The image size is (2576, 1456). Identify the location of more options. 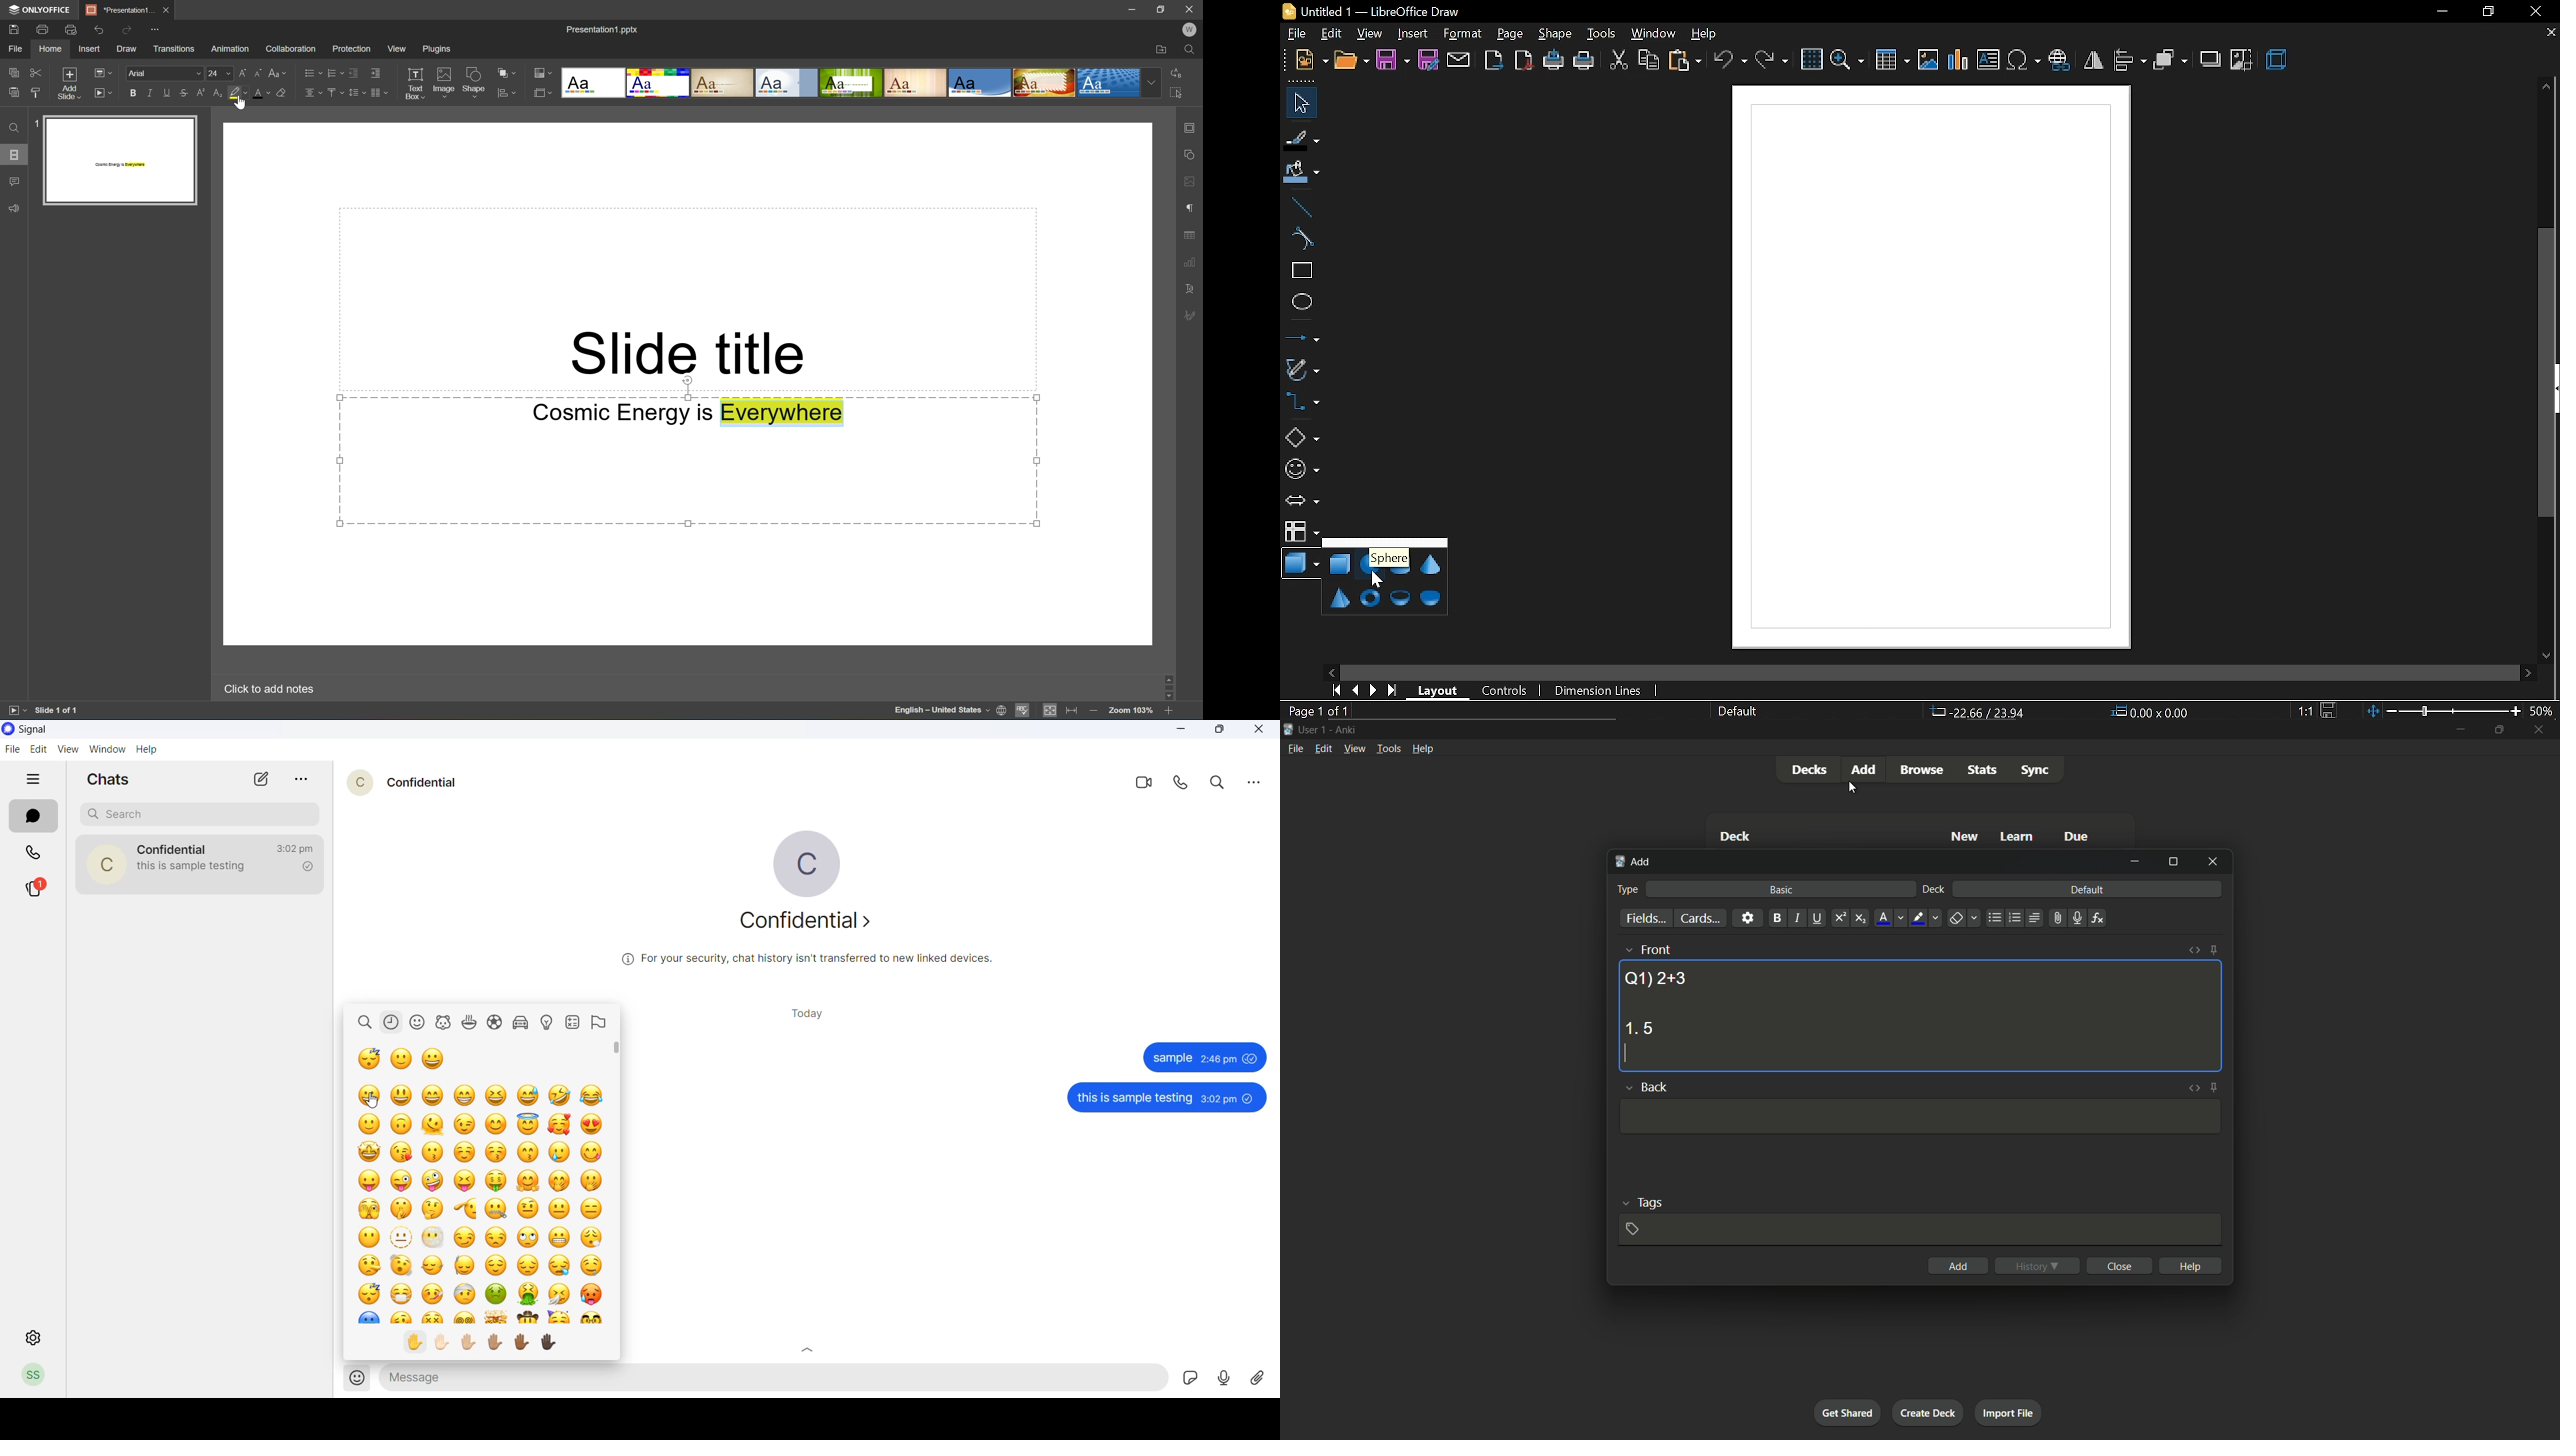
(303, 779).